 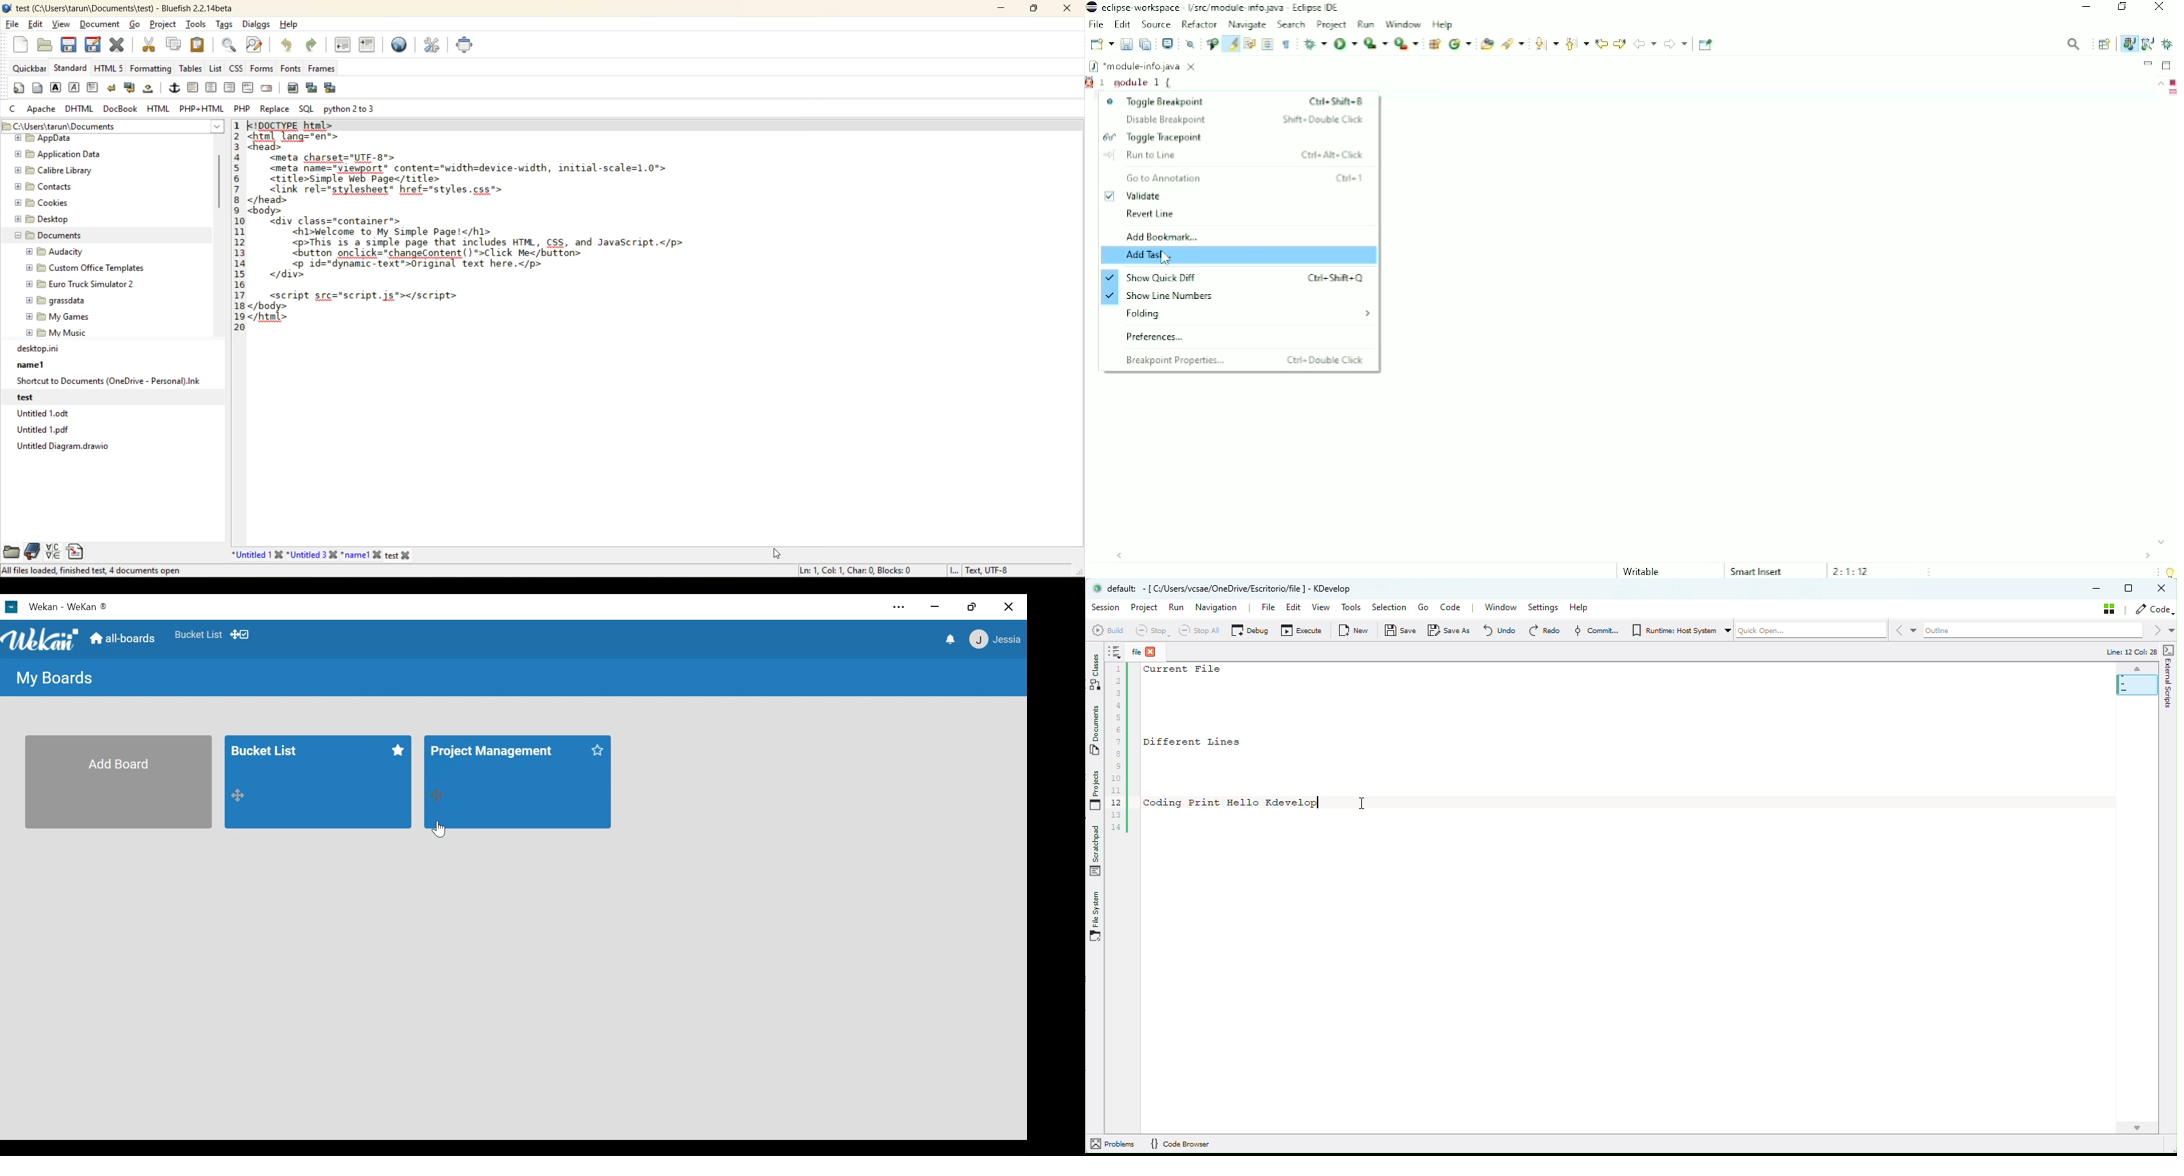 I want to click on new, so click(x=18, y=45).